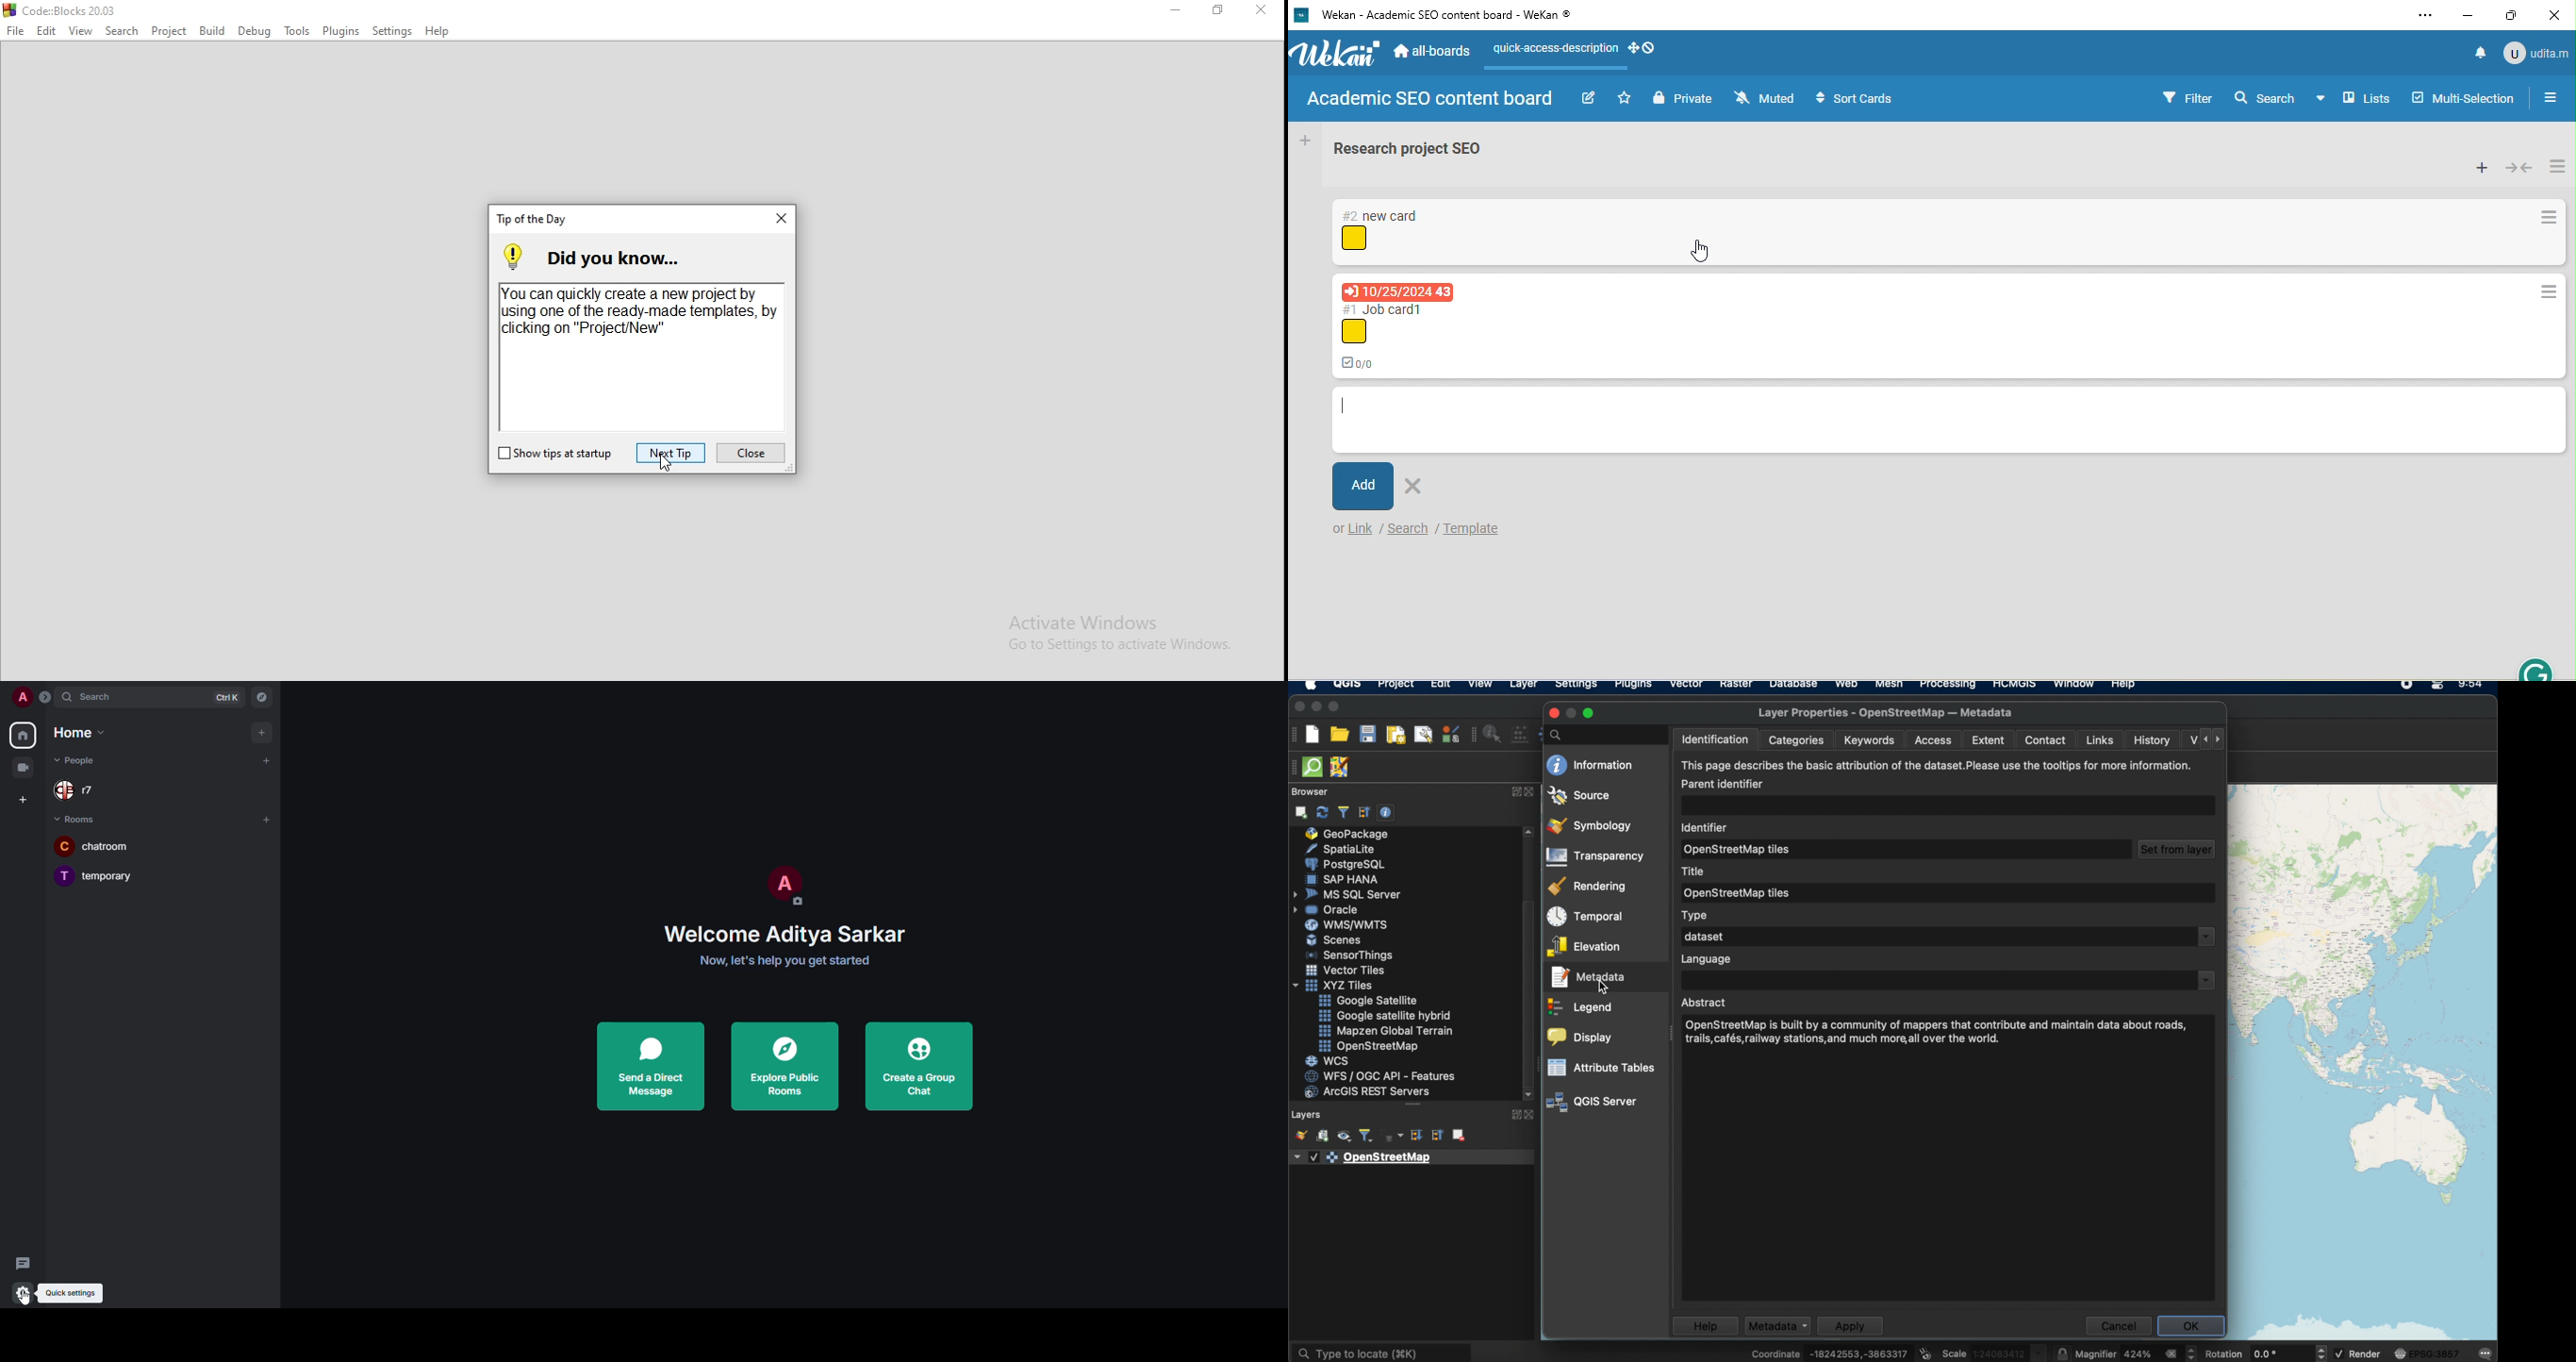 This screenshot has height=1372, width=2576. I want to click on recorder icon, so click(2407, 686).